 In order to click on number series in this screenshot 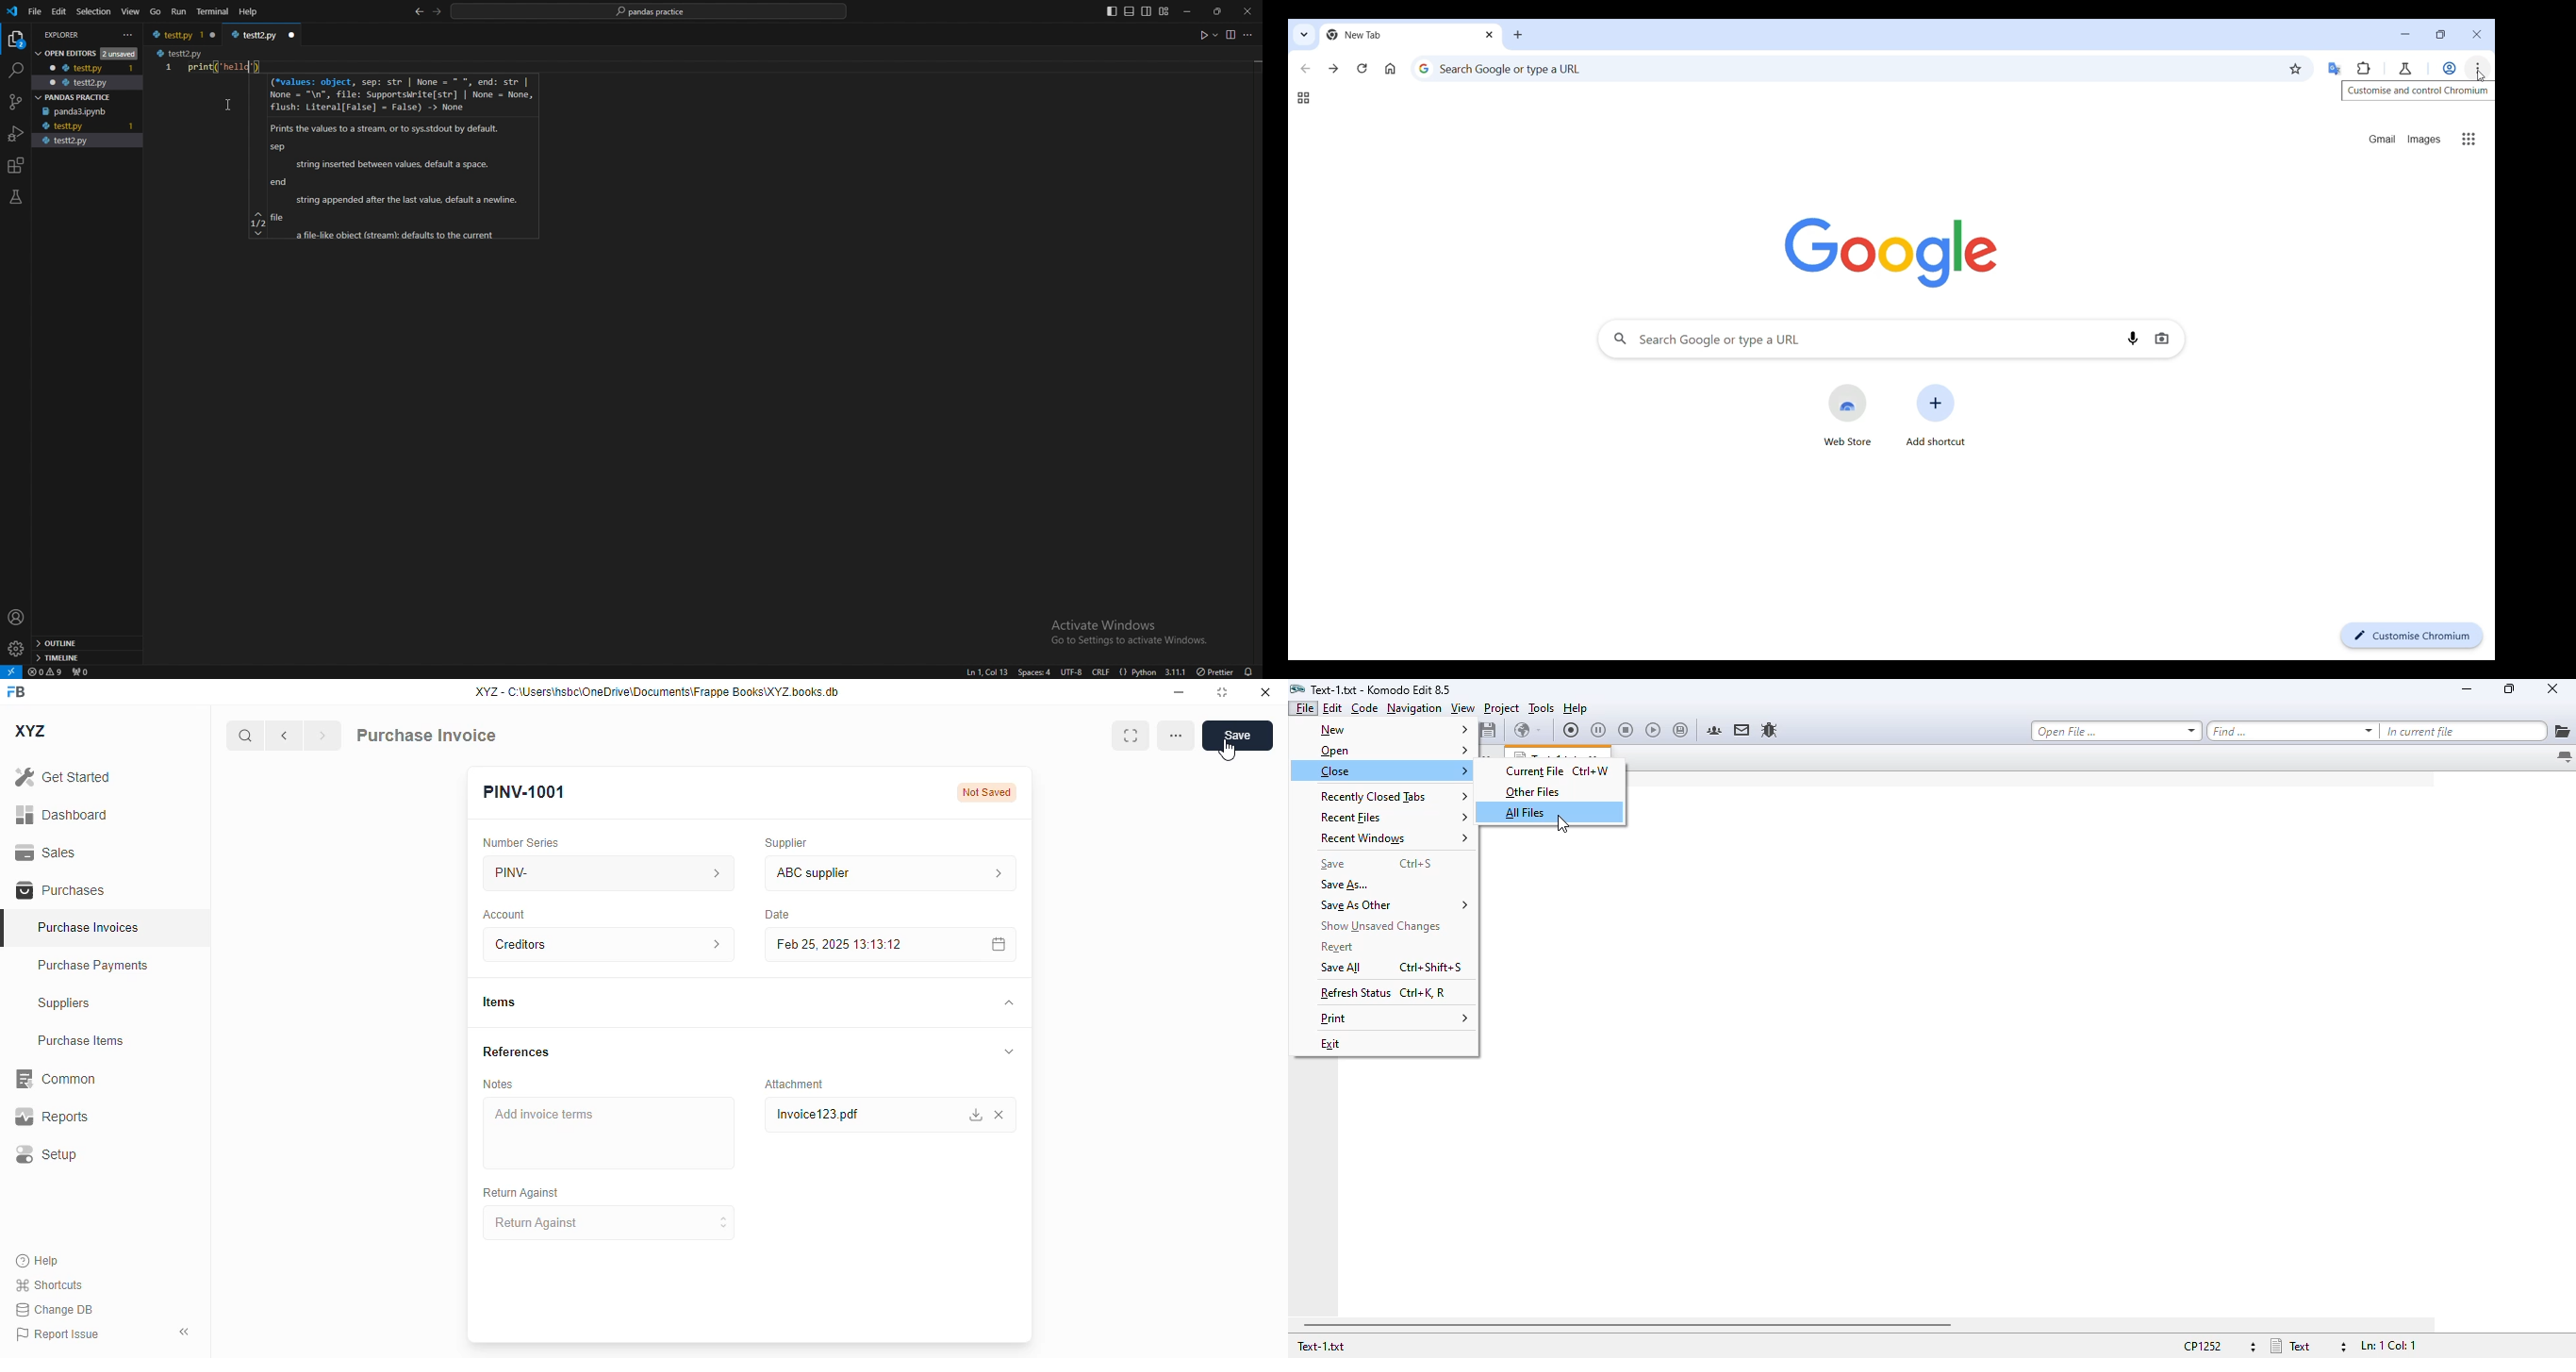, I will do `click(521, 842)`.